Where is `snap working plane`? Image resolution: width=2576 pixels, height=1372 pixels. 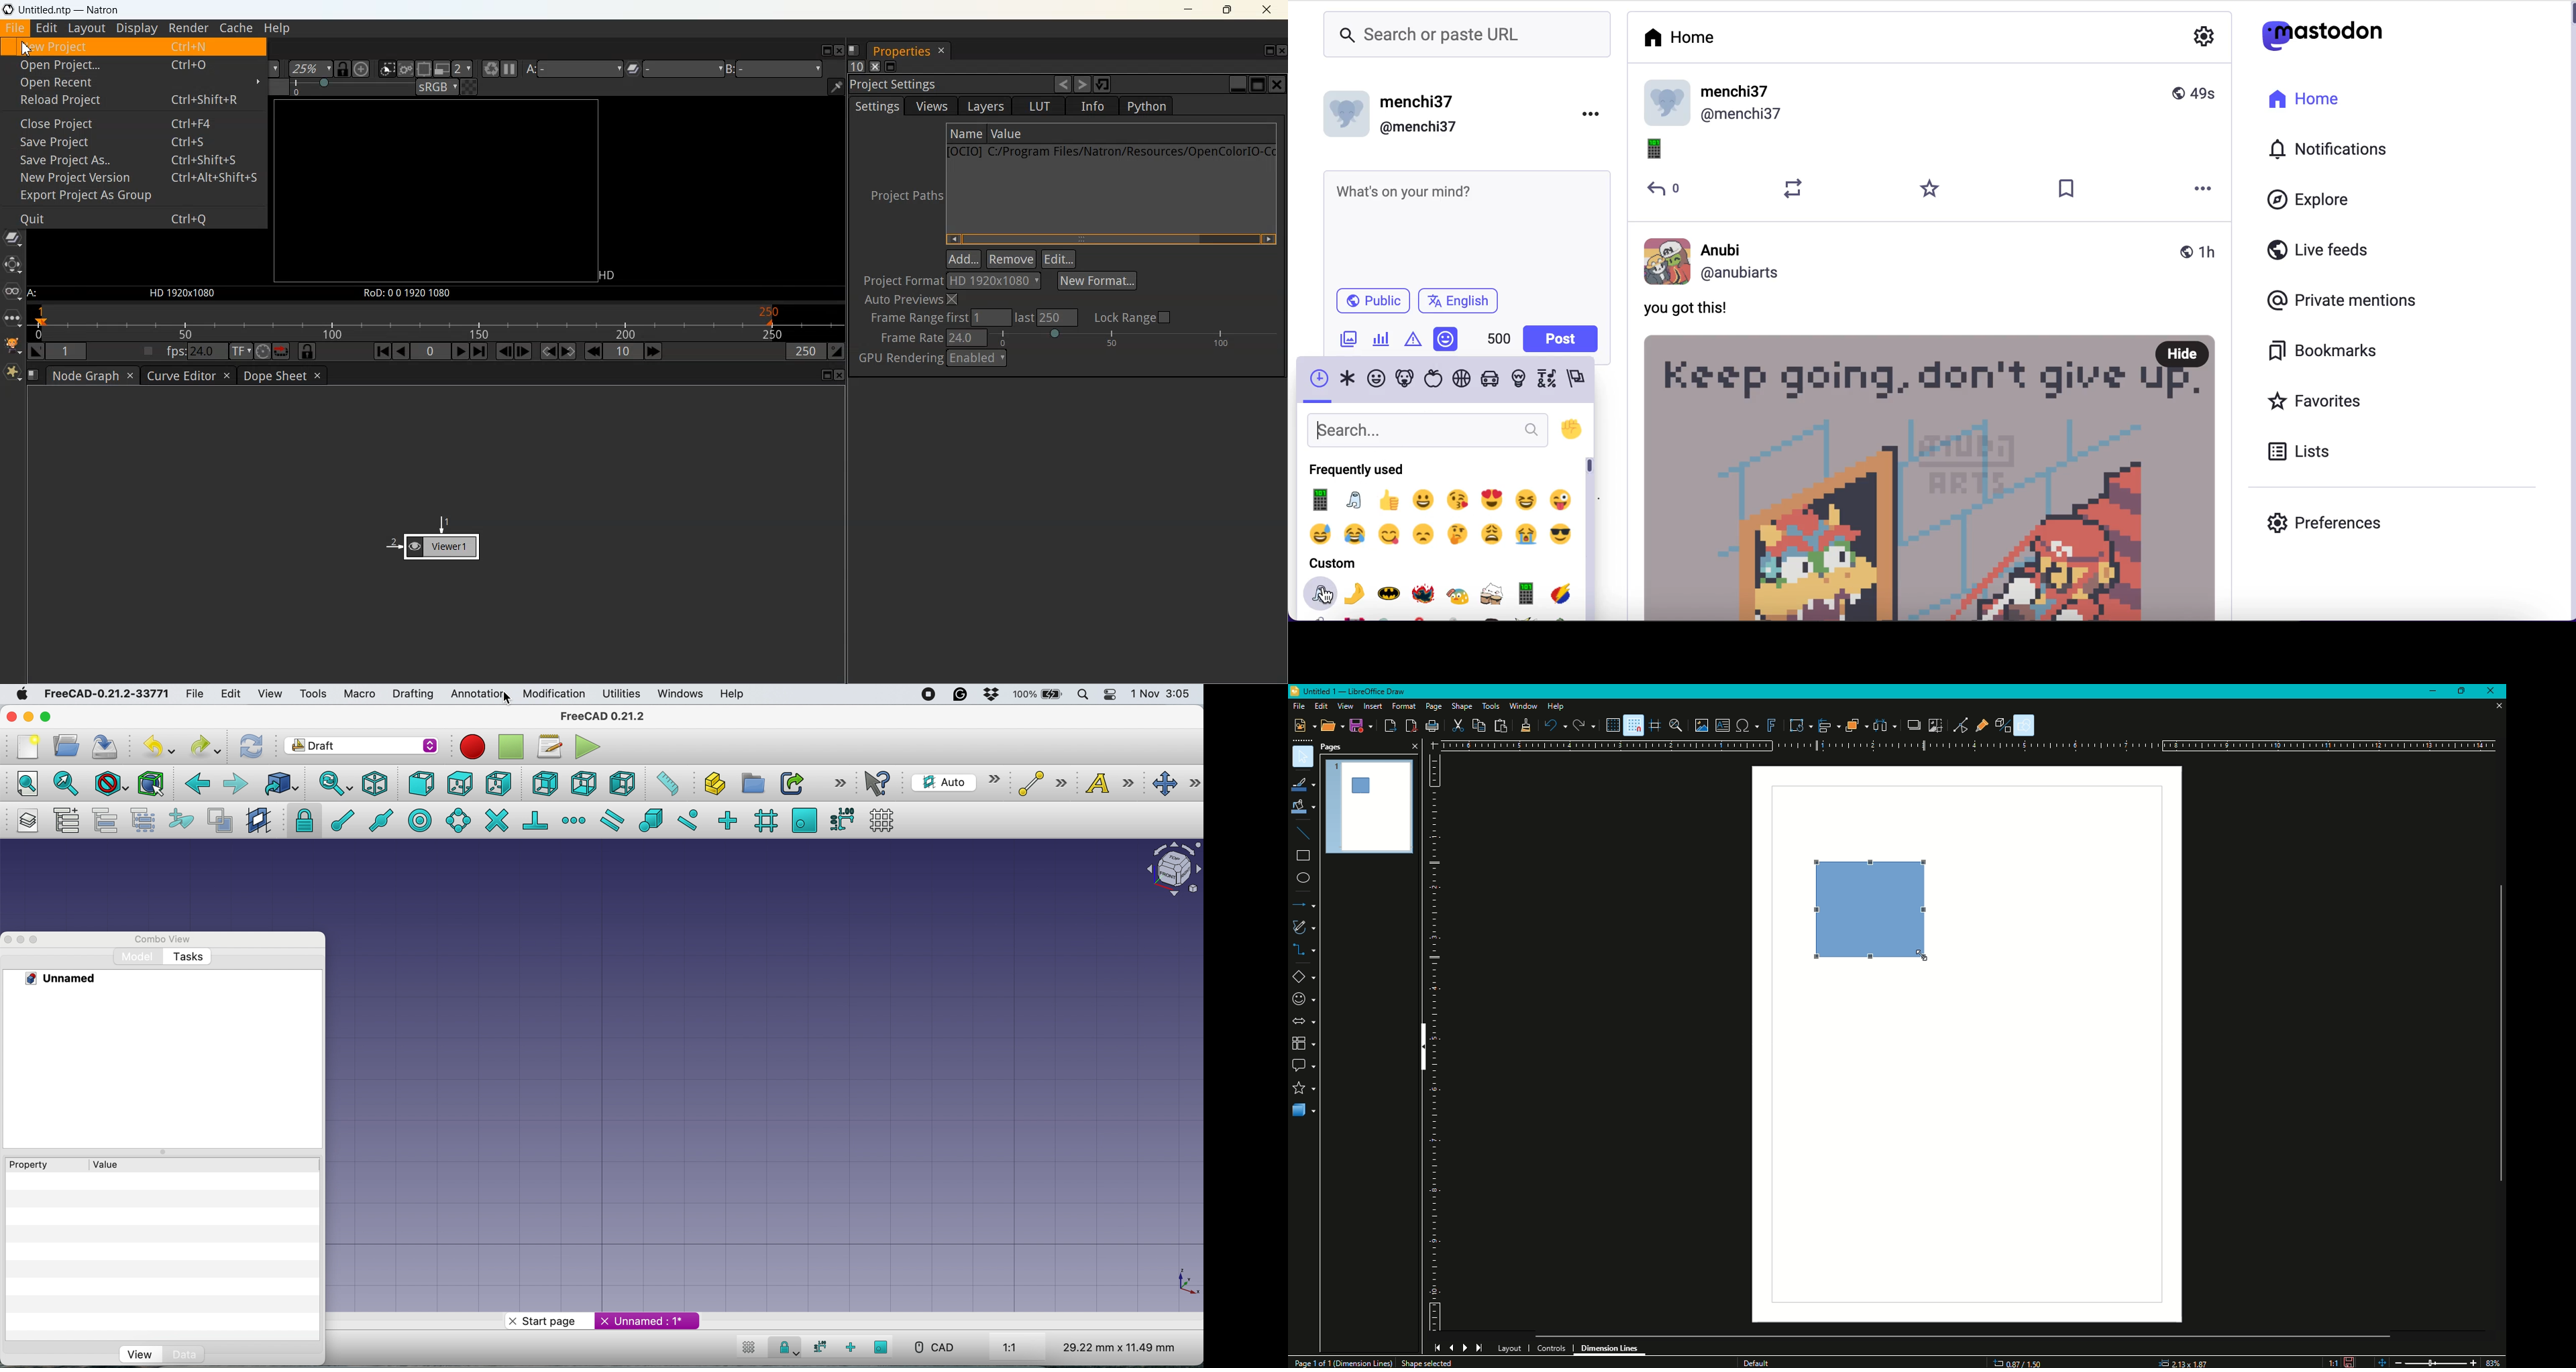
snap working plane is located at coordinates (803, 819).